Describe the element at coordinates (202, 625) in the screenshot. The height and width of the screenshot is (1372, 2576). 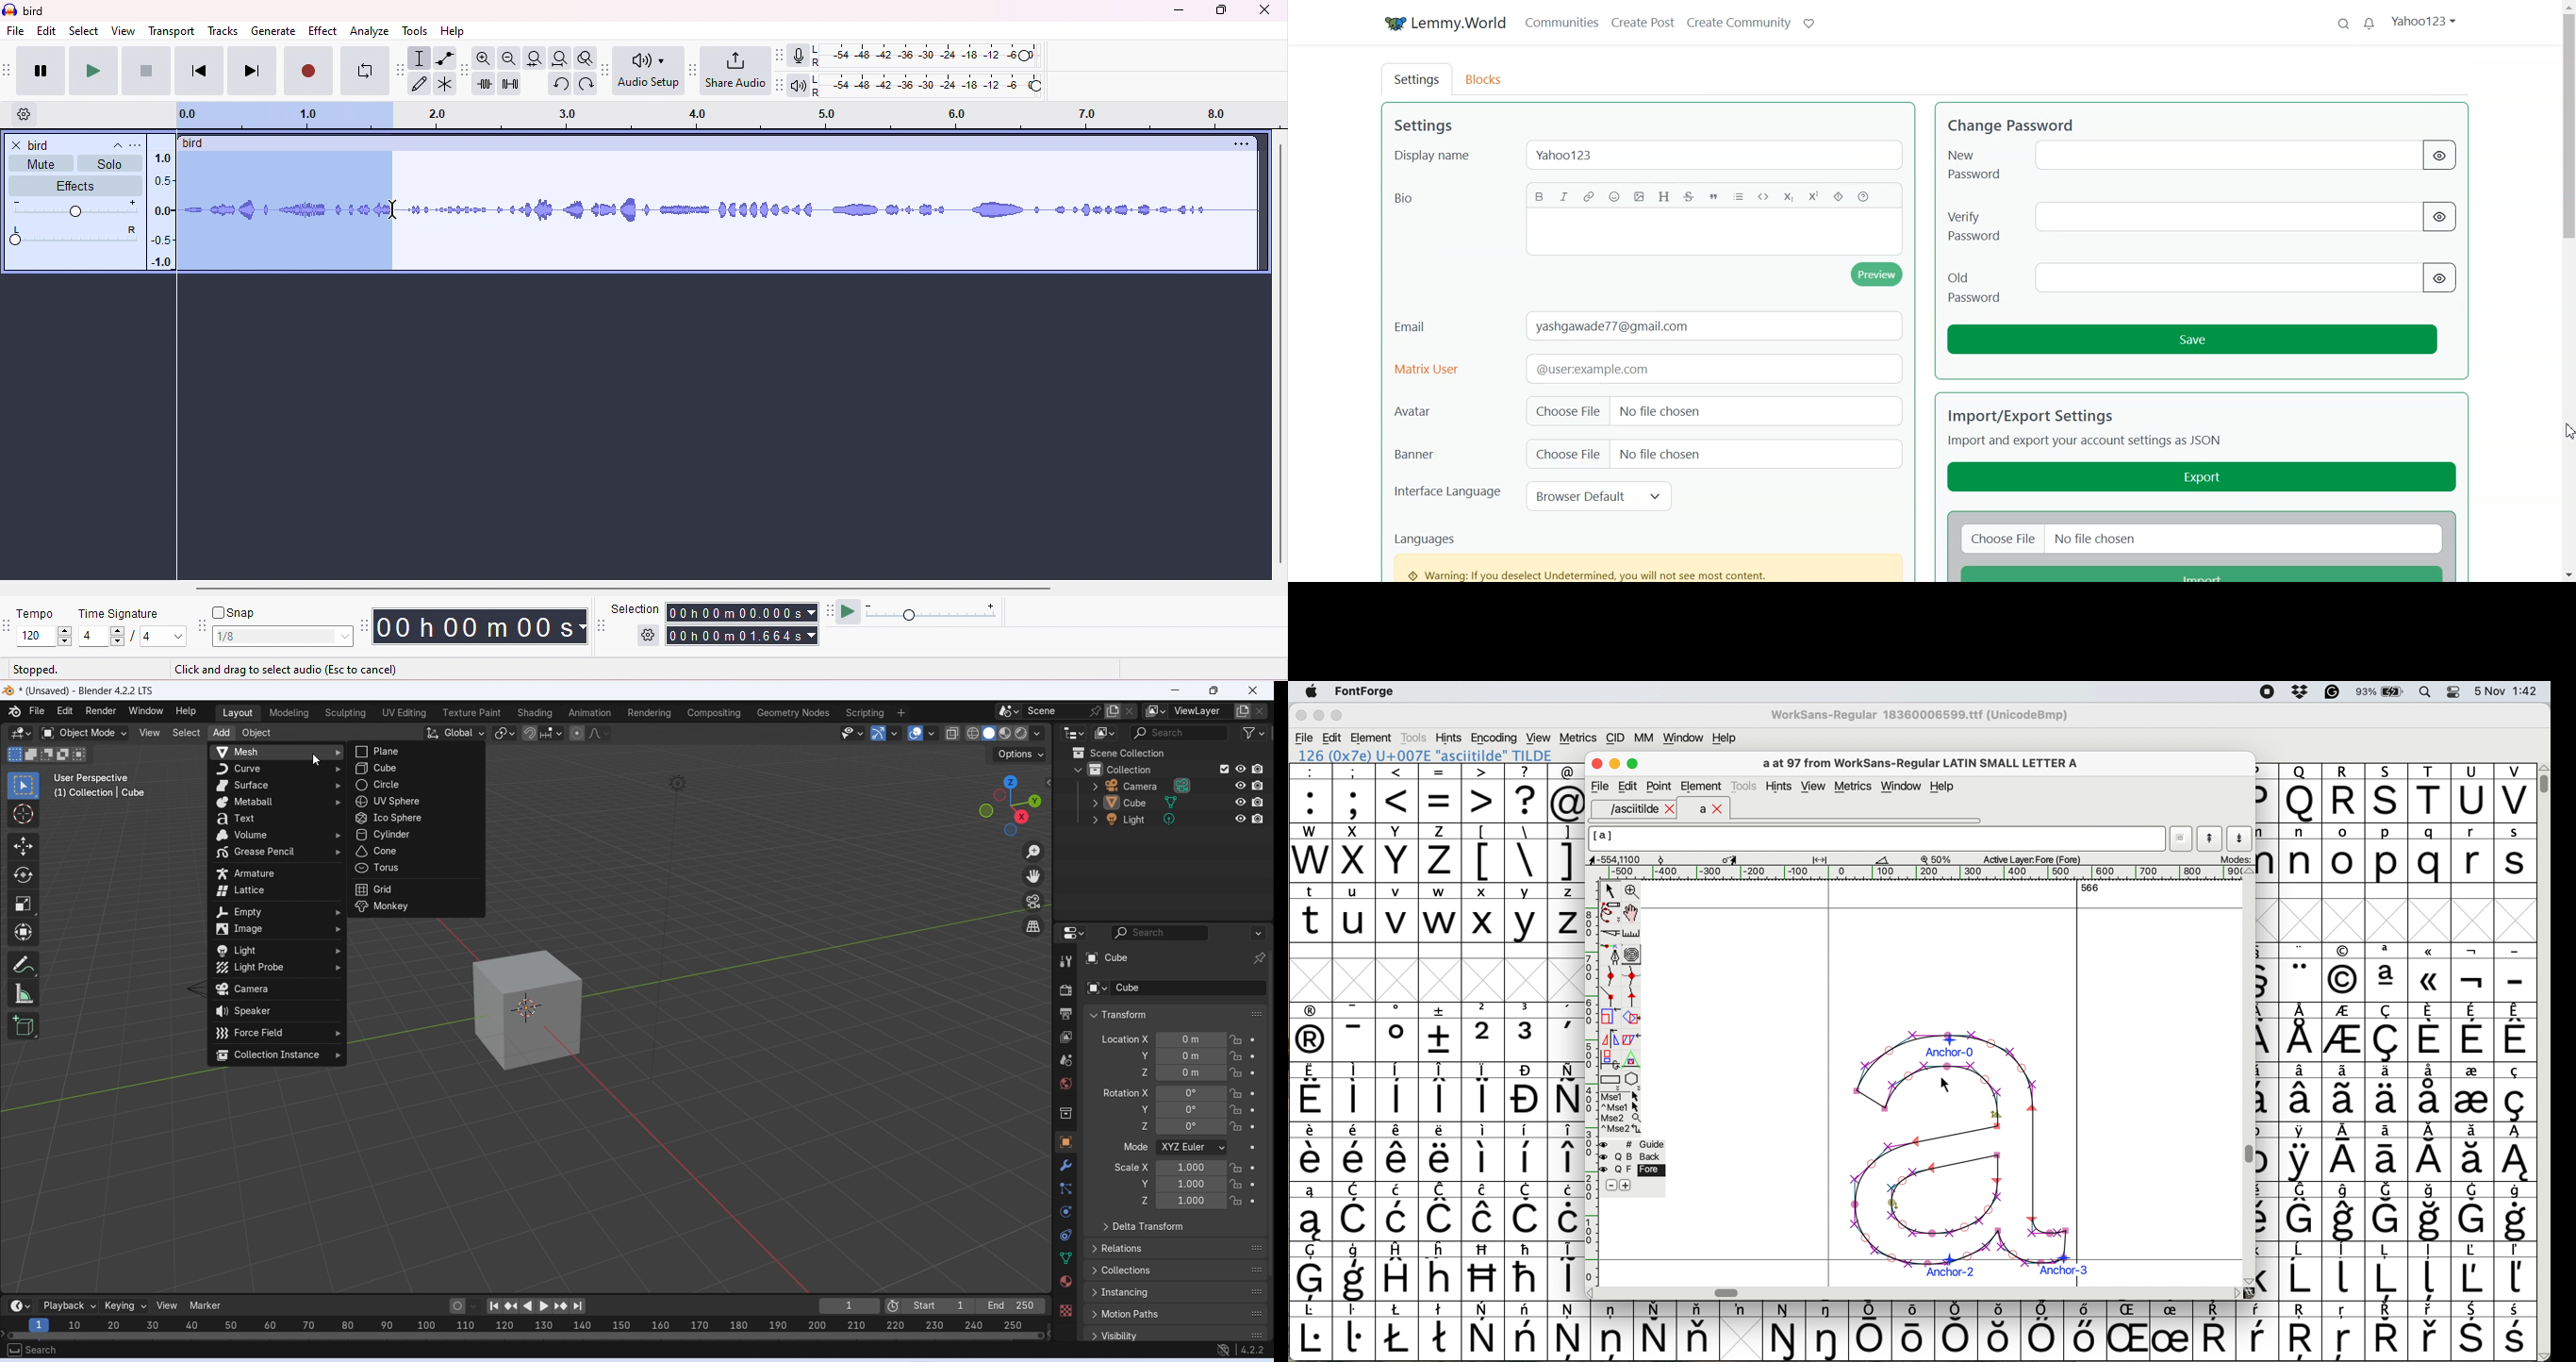
I see `snap tool bar` at that location.